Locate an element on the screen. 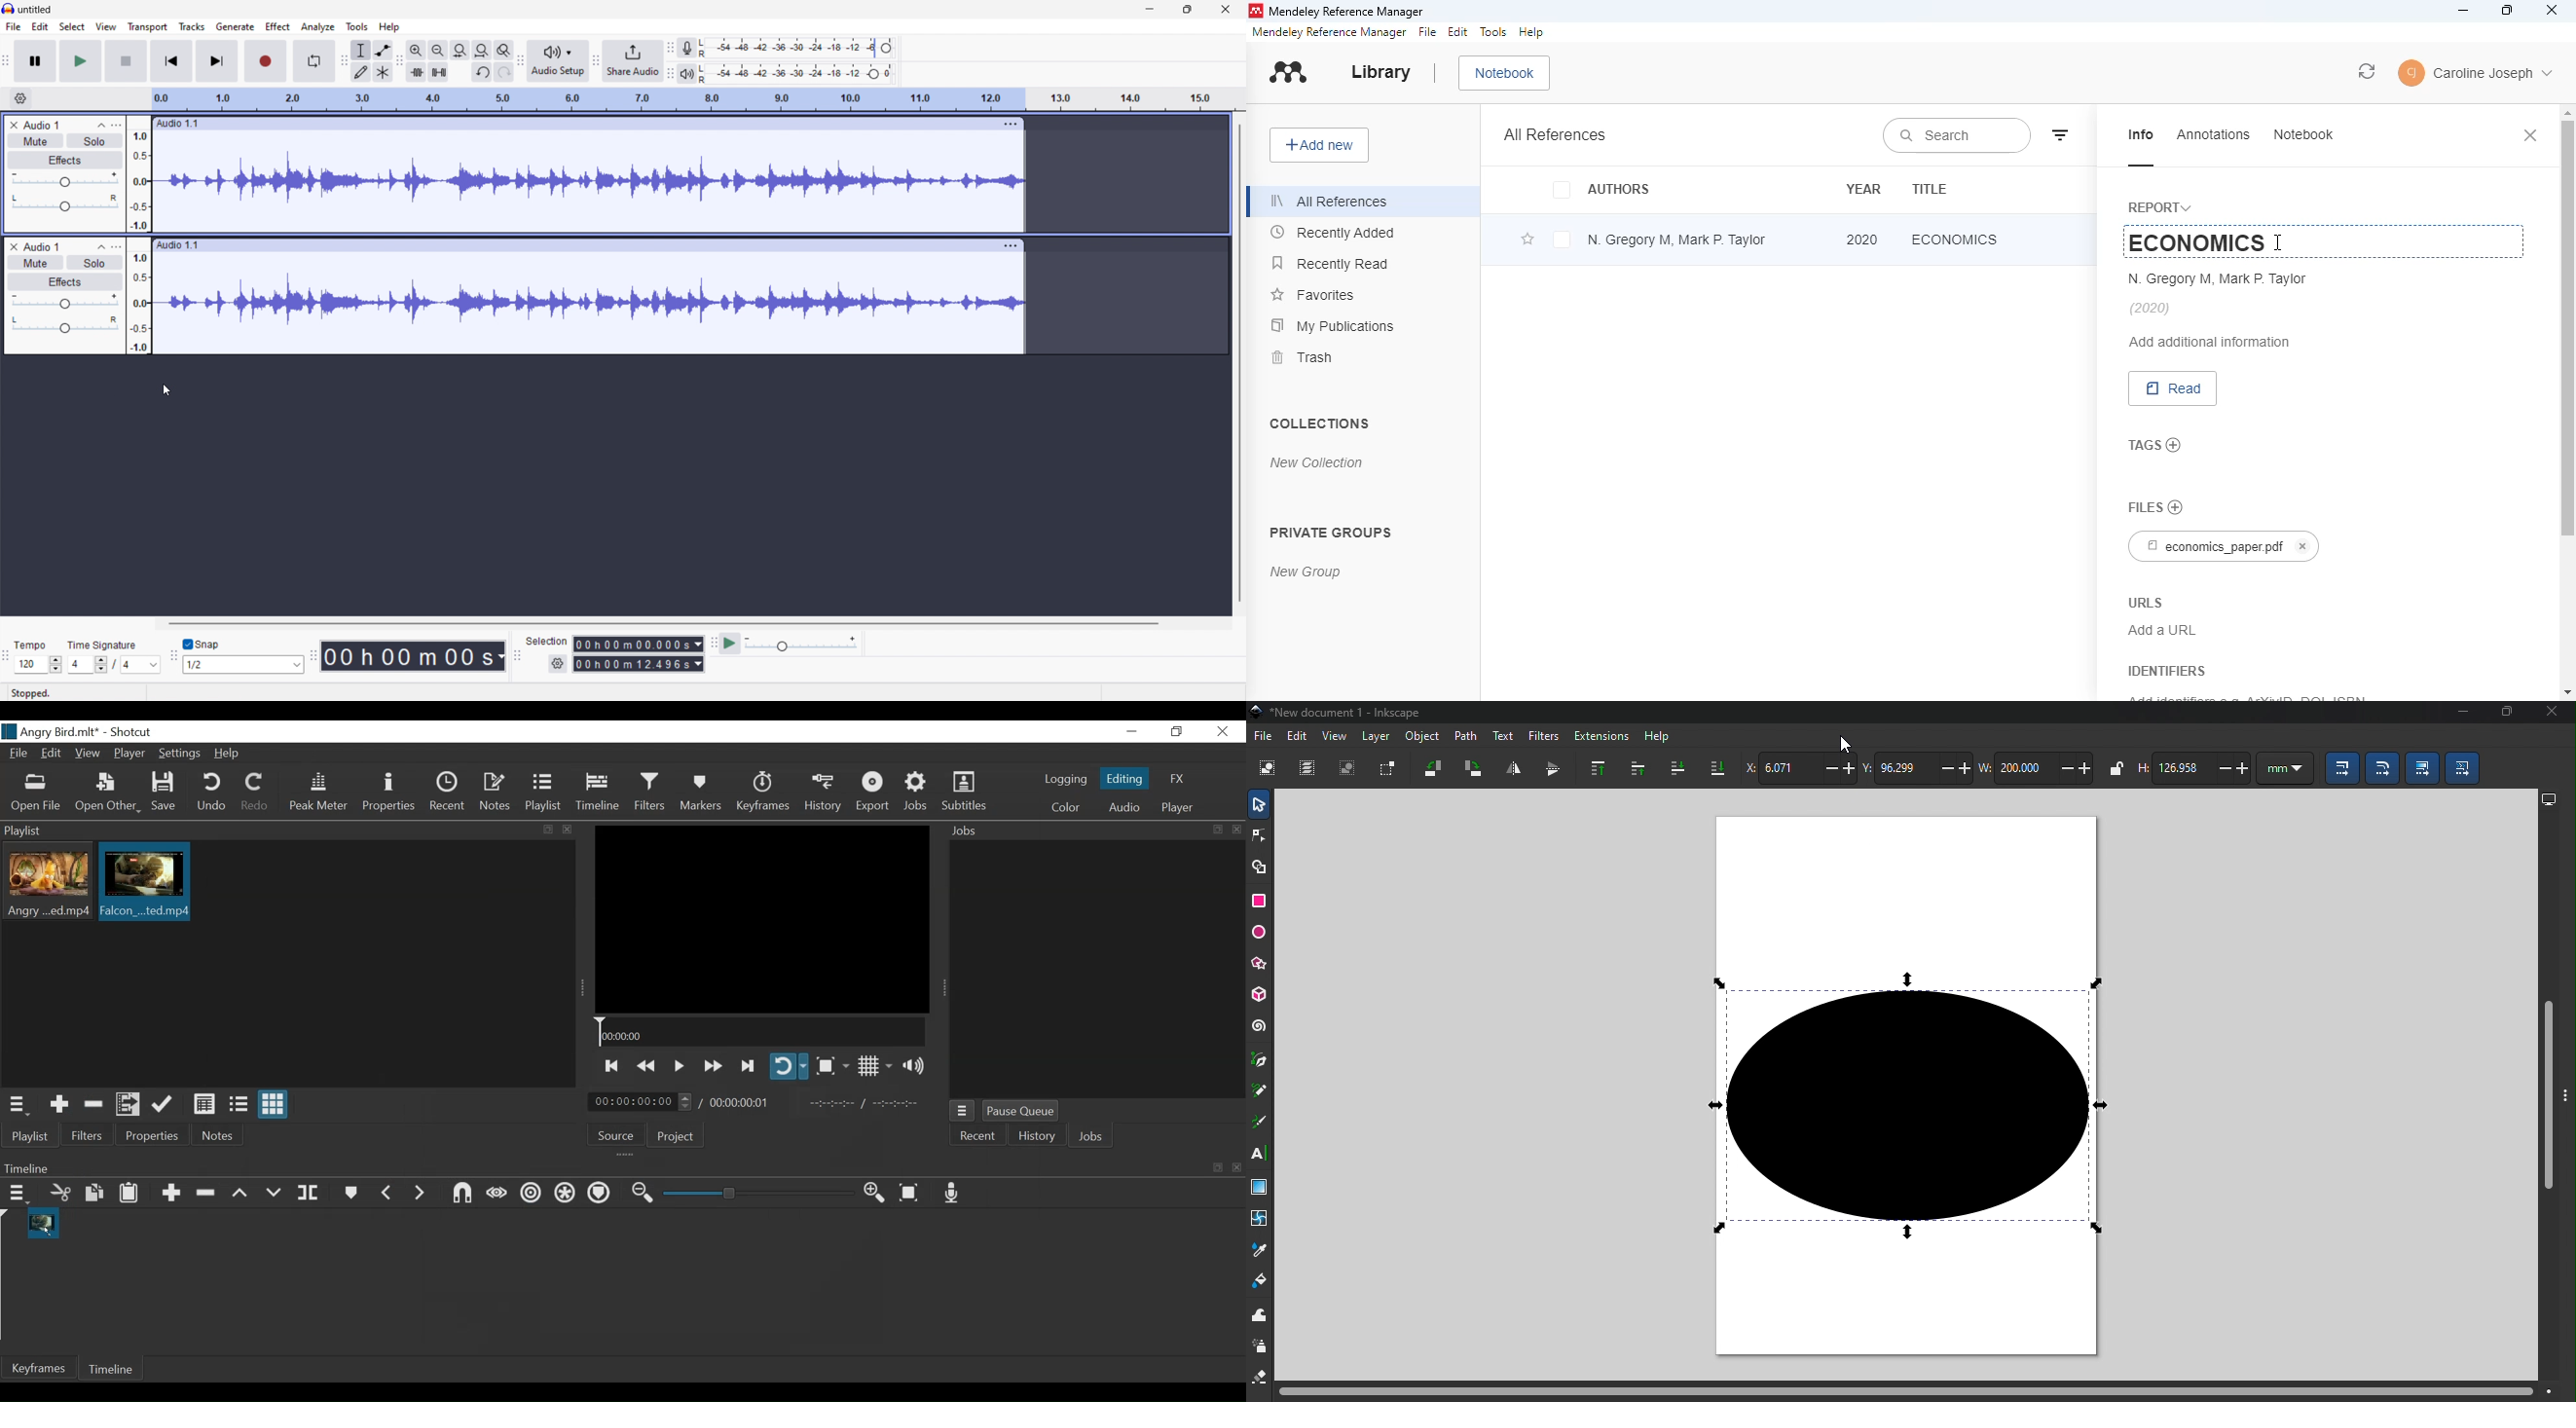 The width and height of the screenshot is (2576, 1428). History is located at coordinates (1037, 1138).